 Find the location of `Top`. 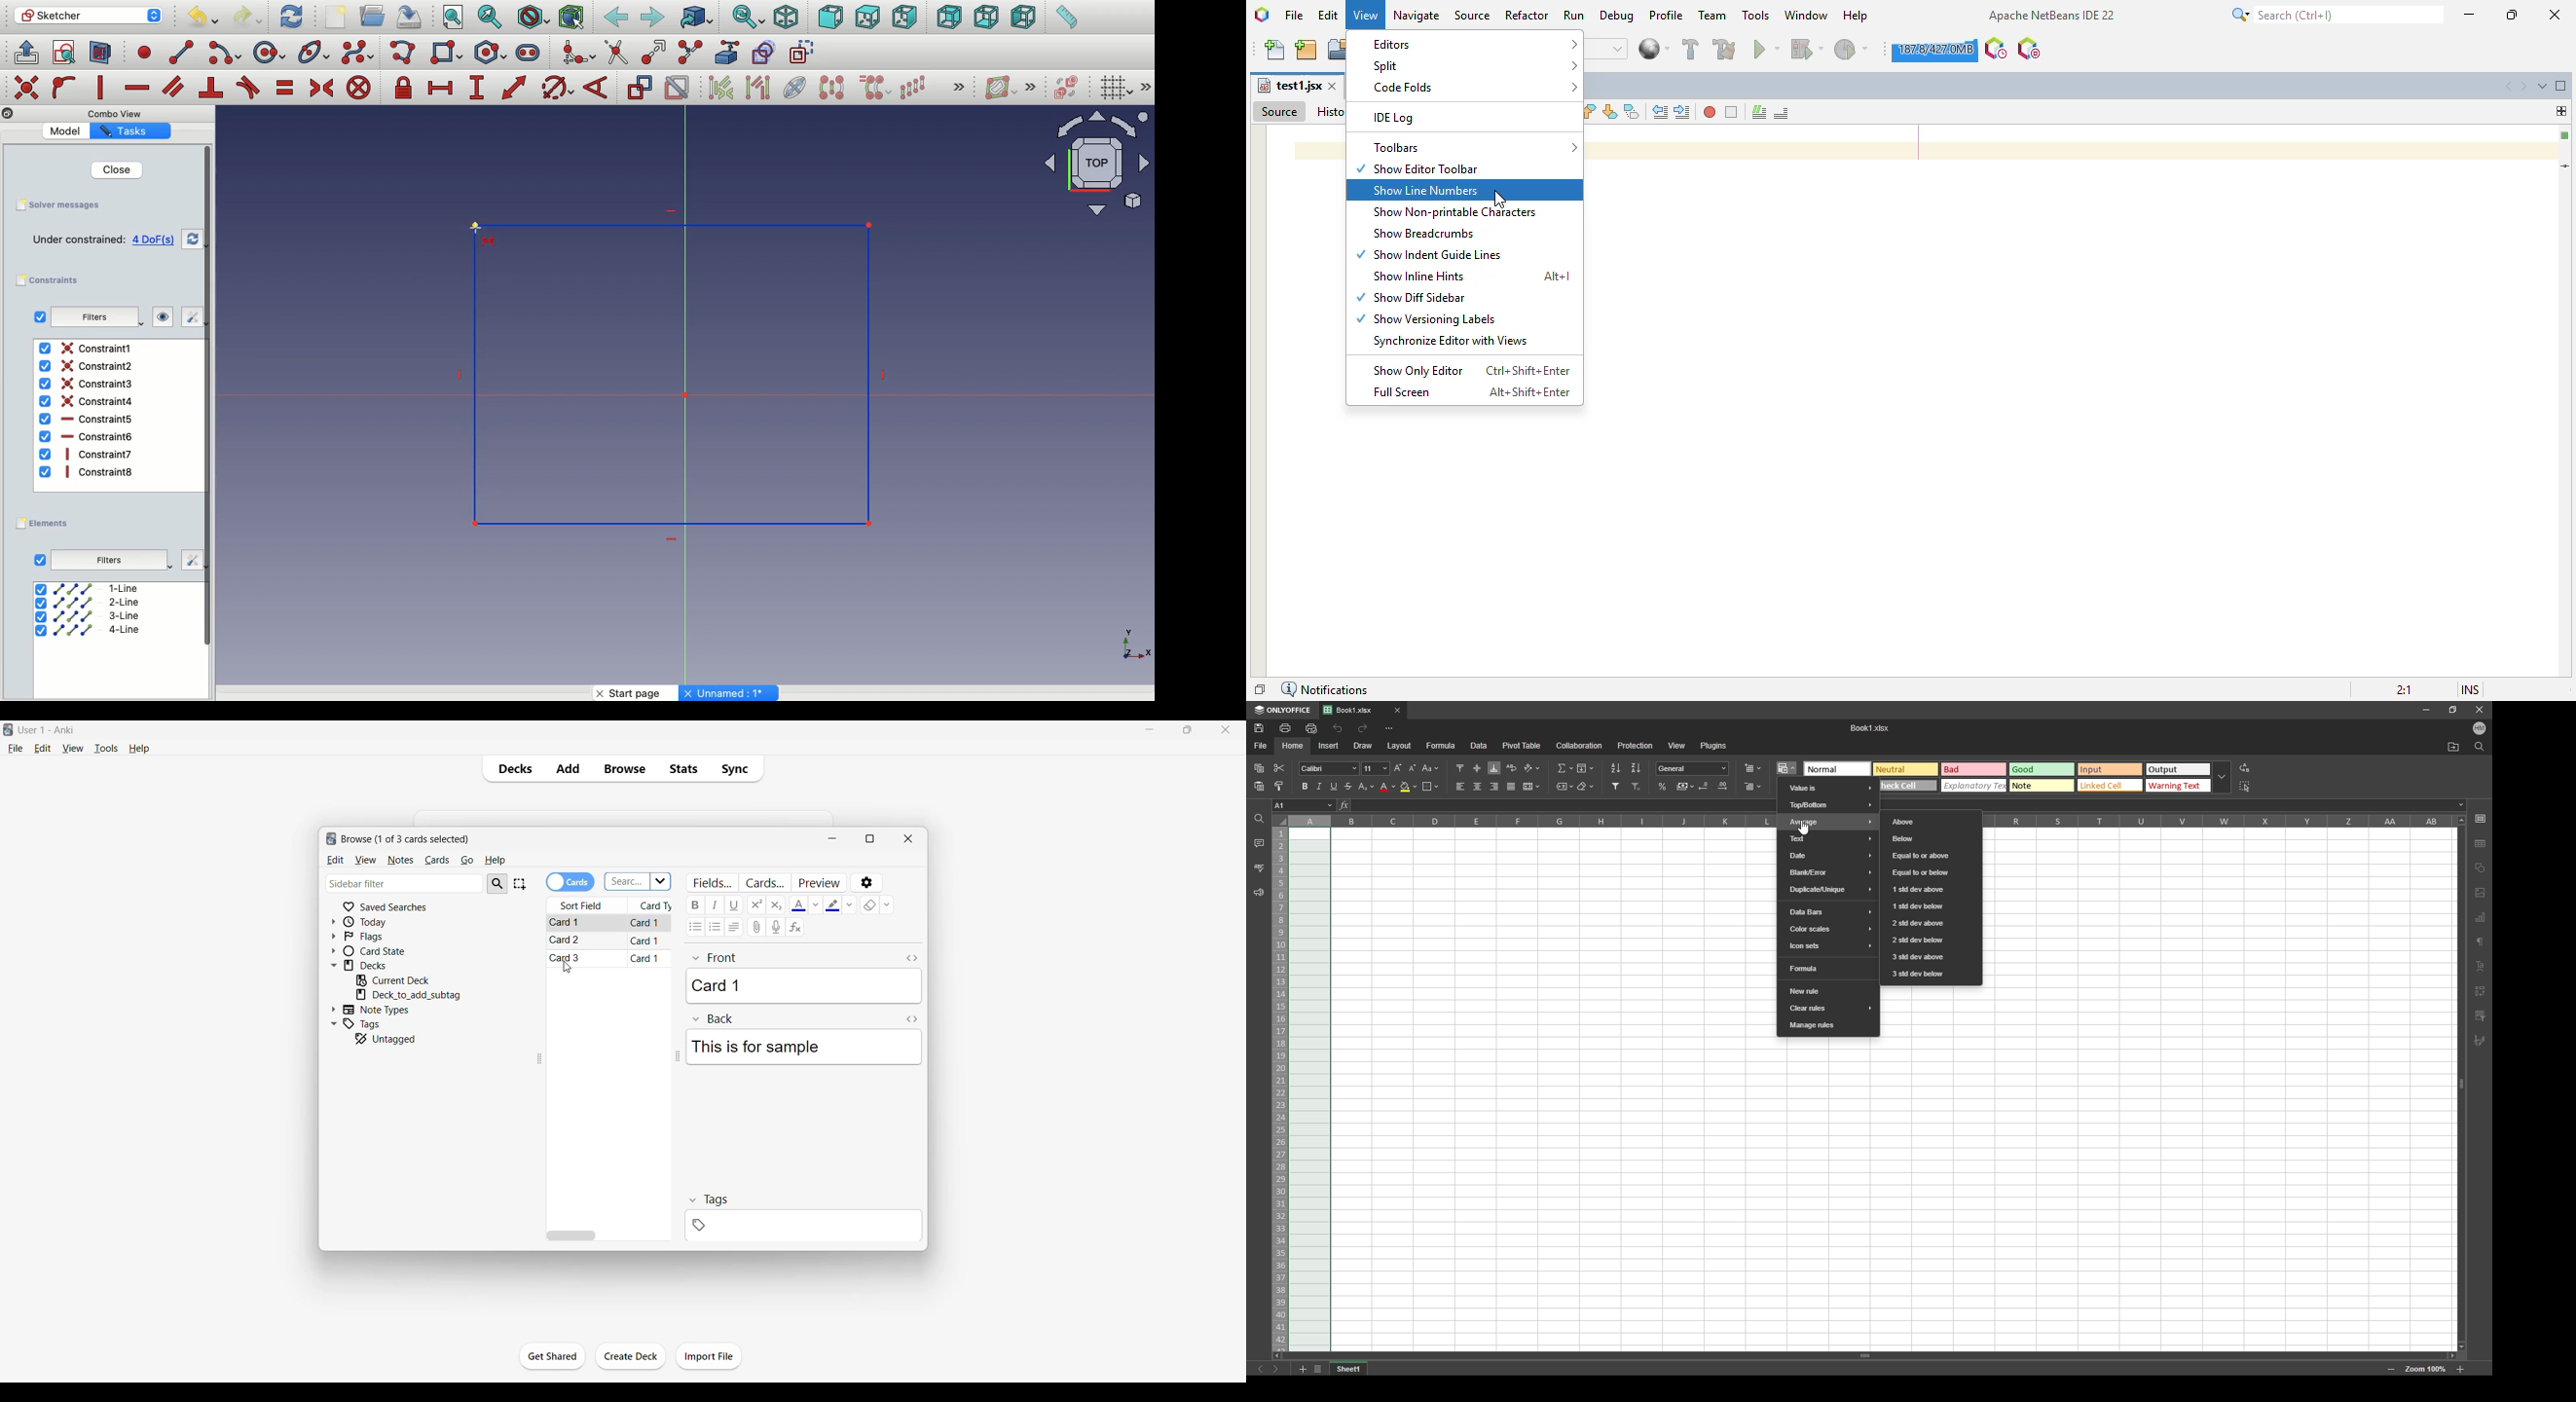

Top is located at coordinates (867, 18).